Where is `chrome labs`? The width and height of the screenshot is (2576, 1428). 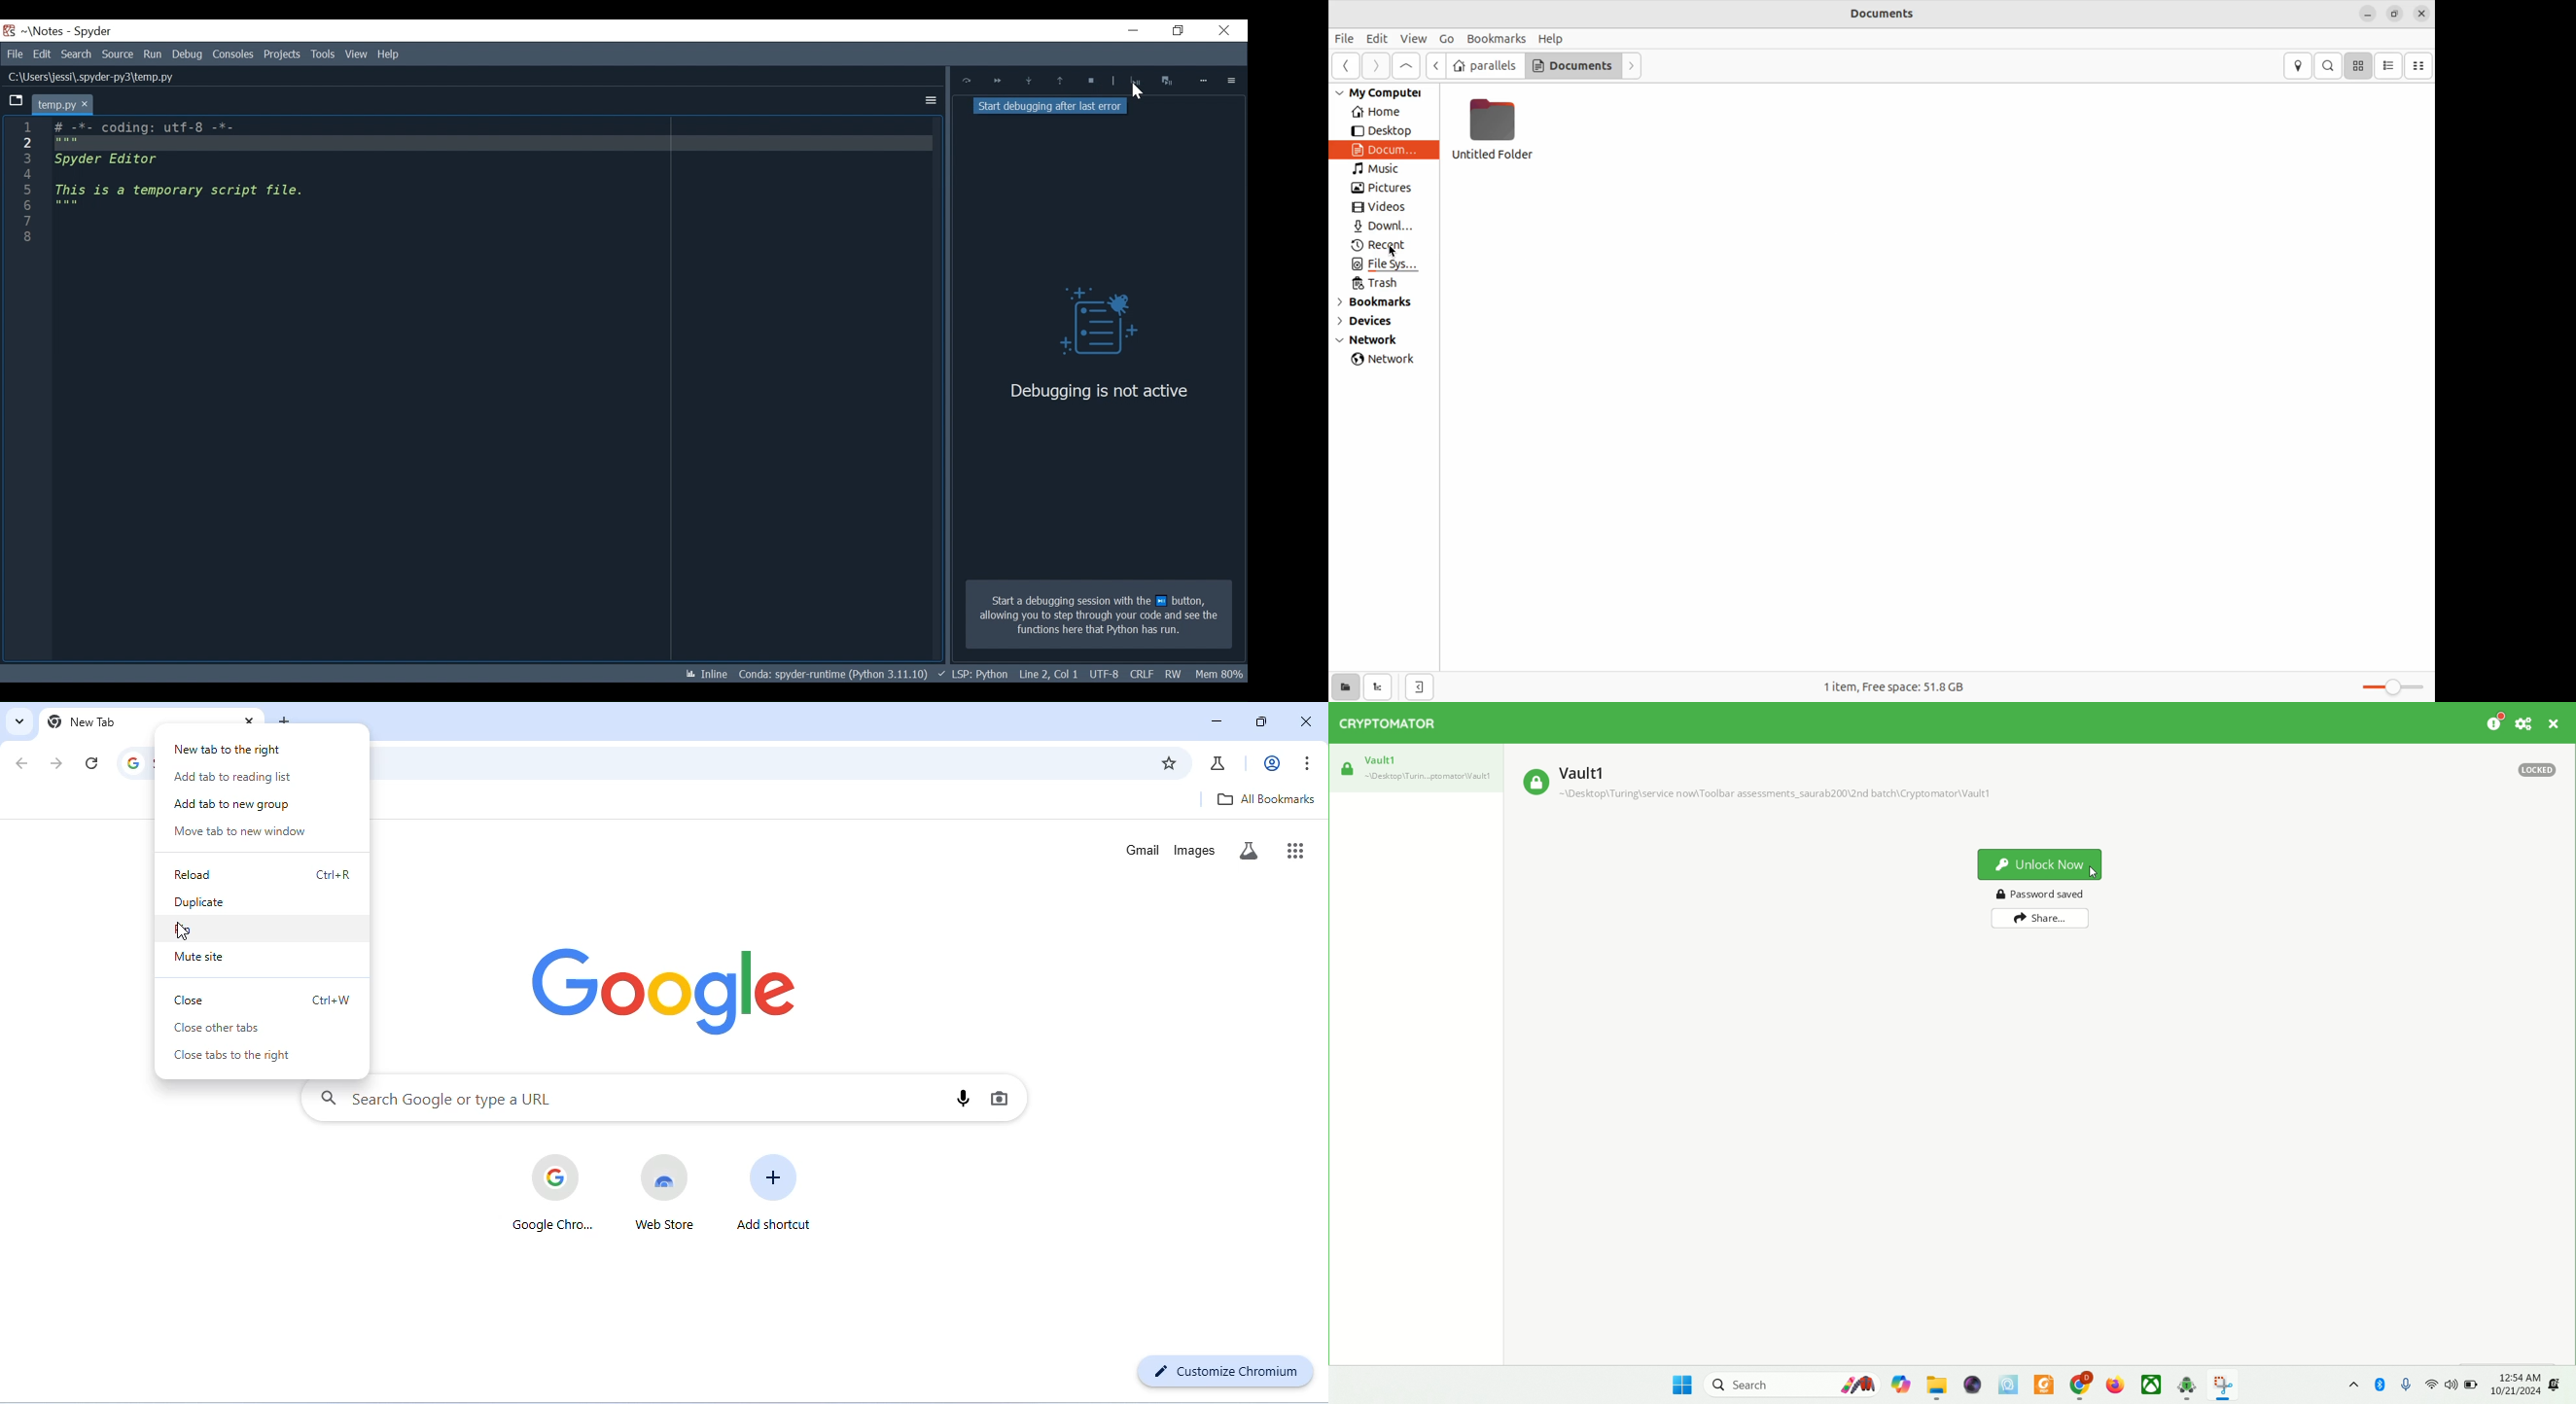 chrome labs is located at coordinates (1222, 761).